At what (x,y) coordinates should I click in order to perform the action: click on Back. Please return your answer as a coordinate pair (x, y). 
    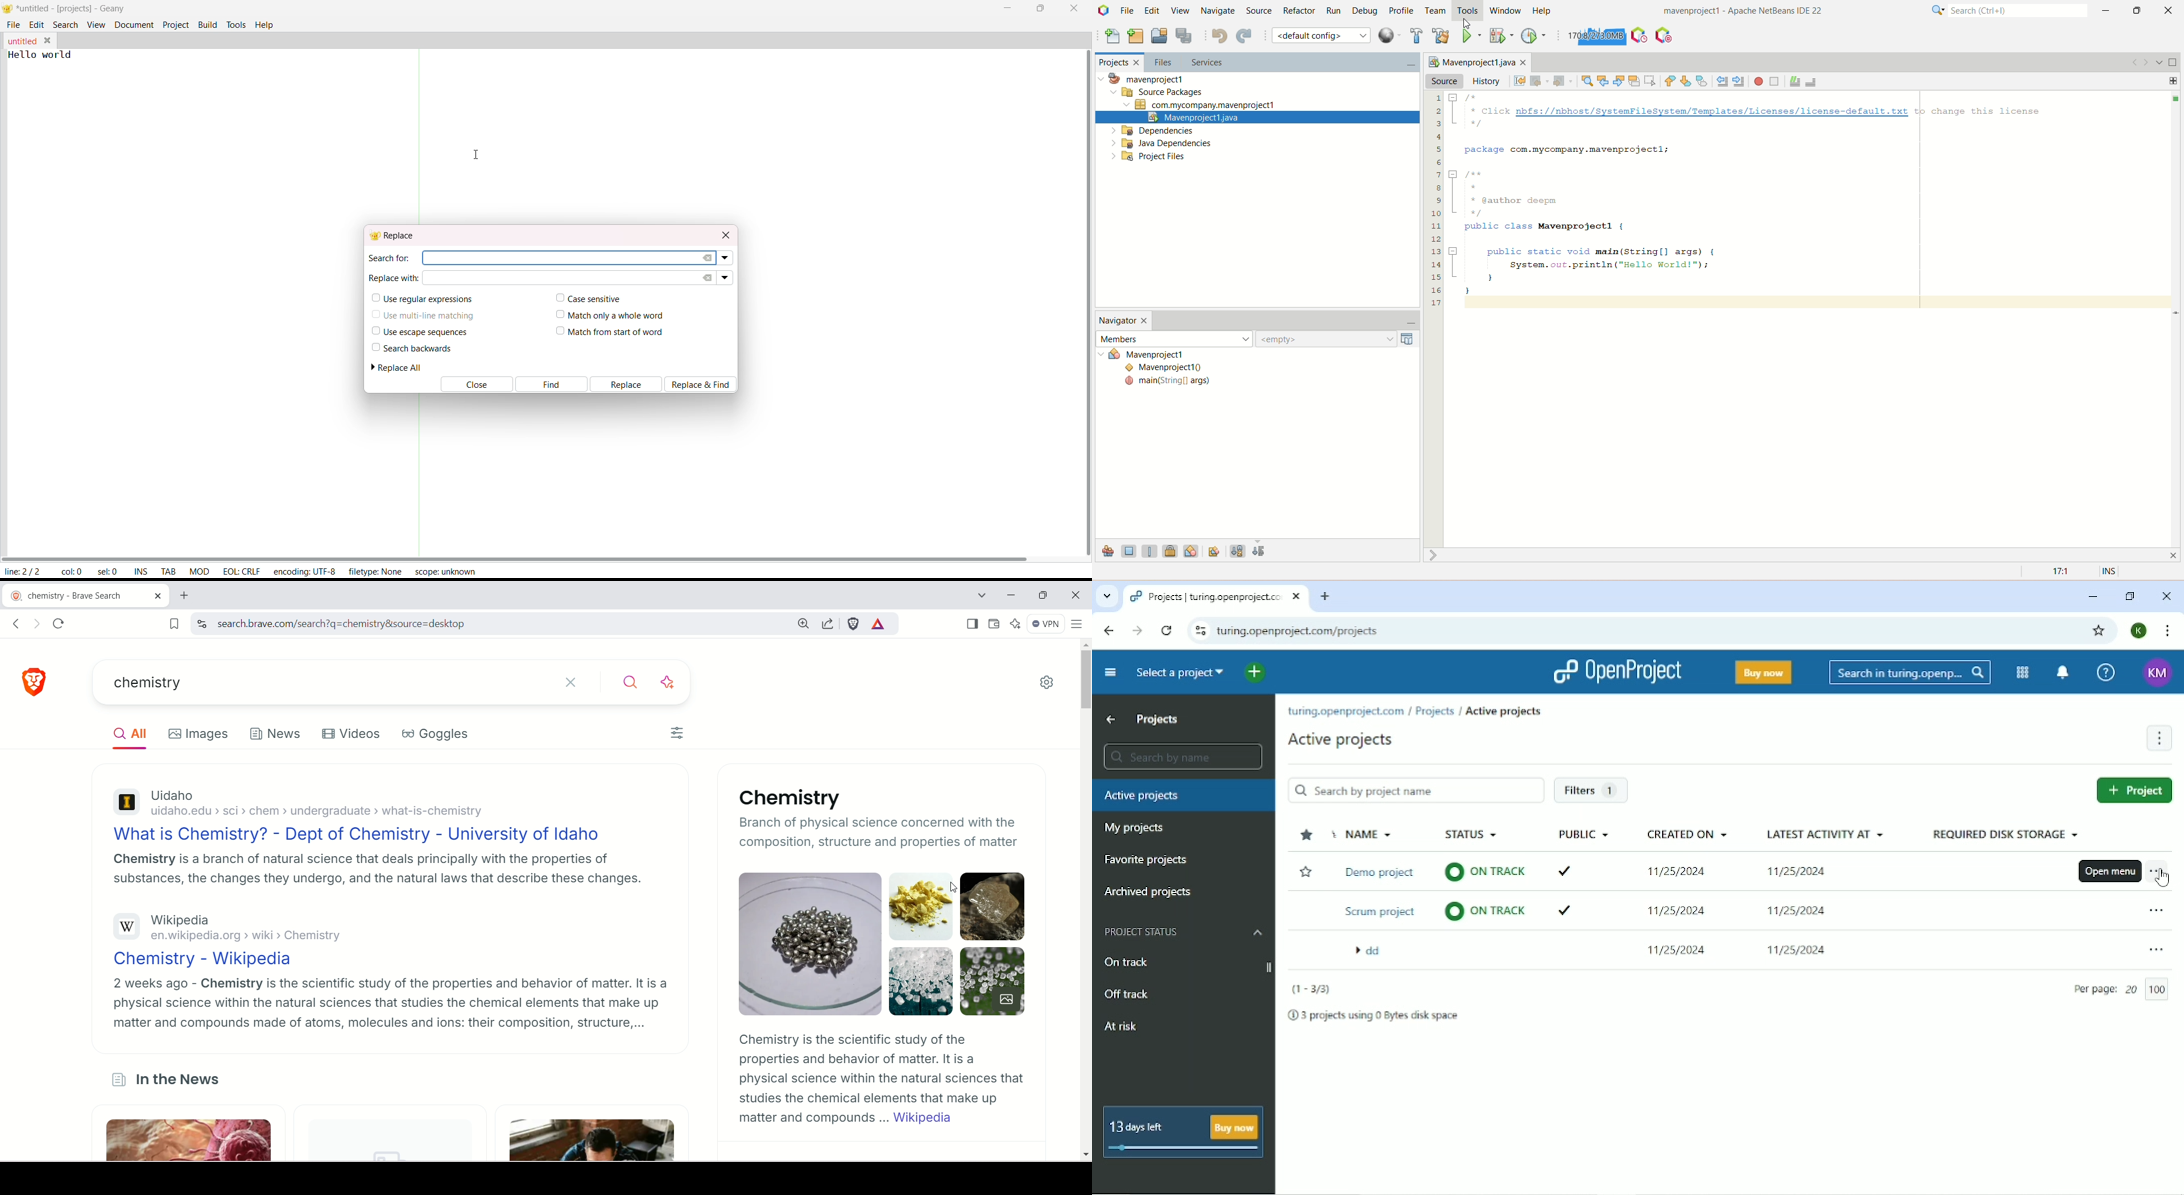
    Looking at the image, I should click on (1107, 630).